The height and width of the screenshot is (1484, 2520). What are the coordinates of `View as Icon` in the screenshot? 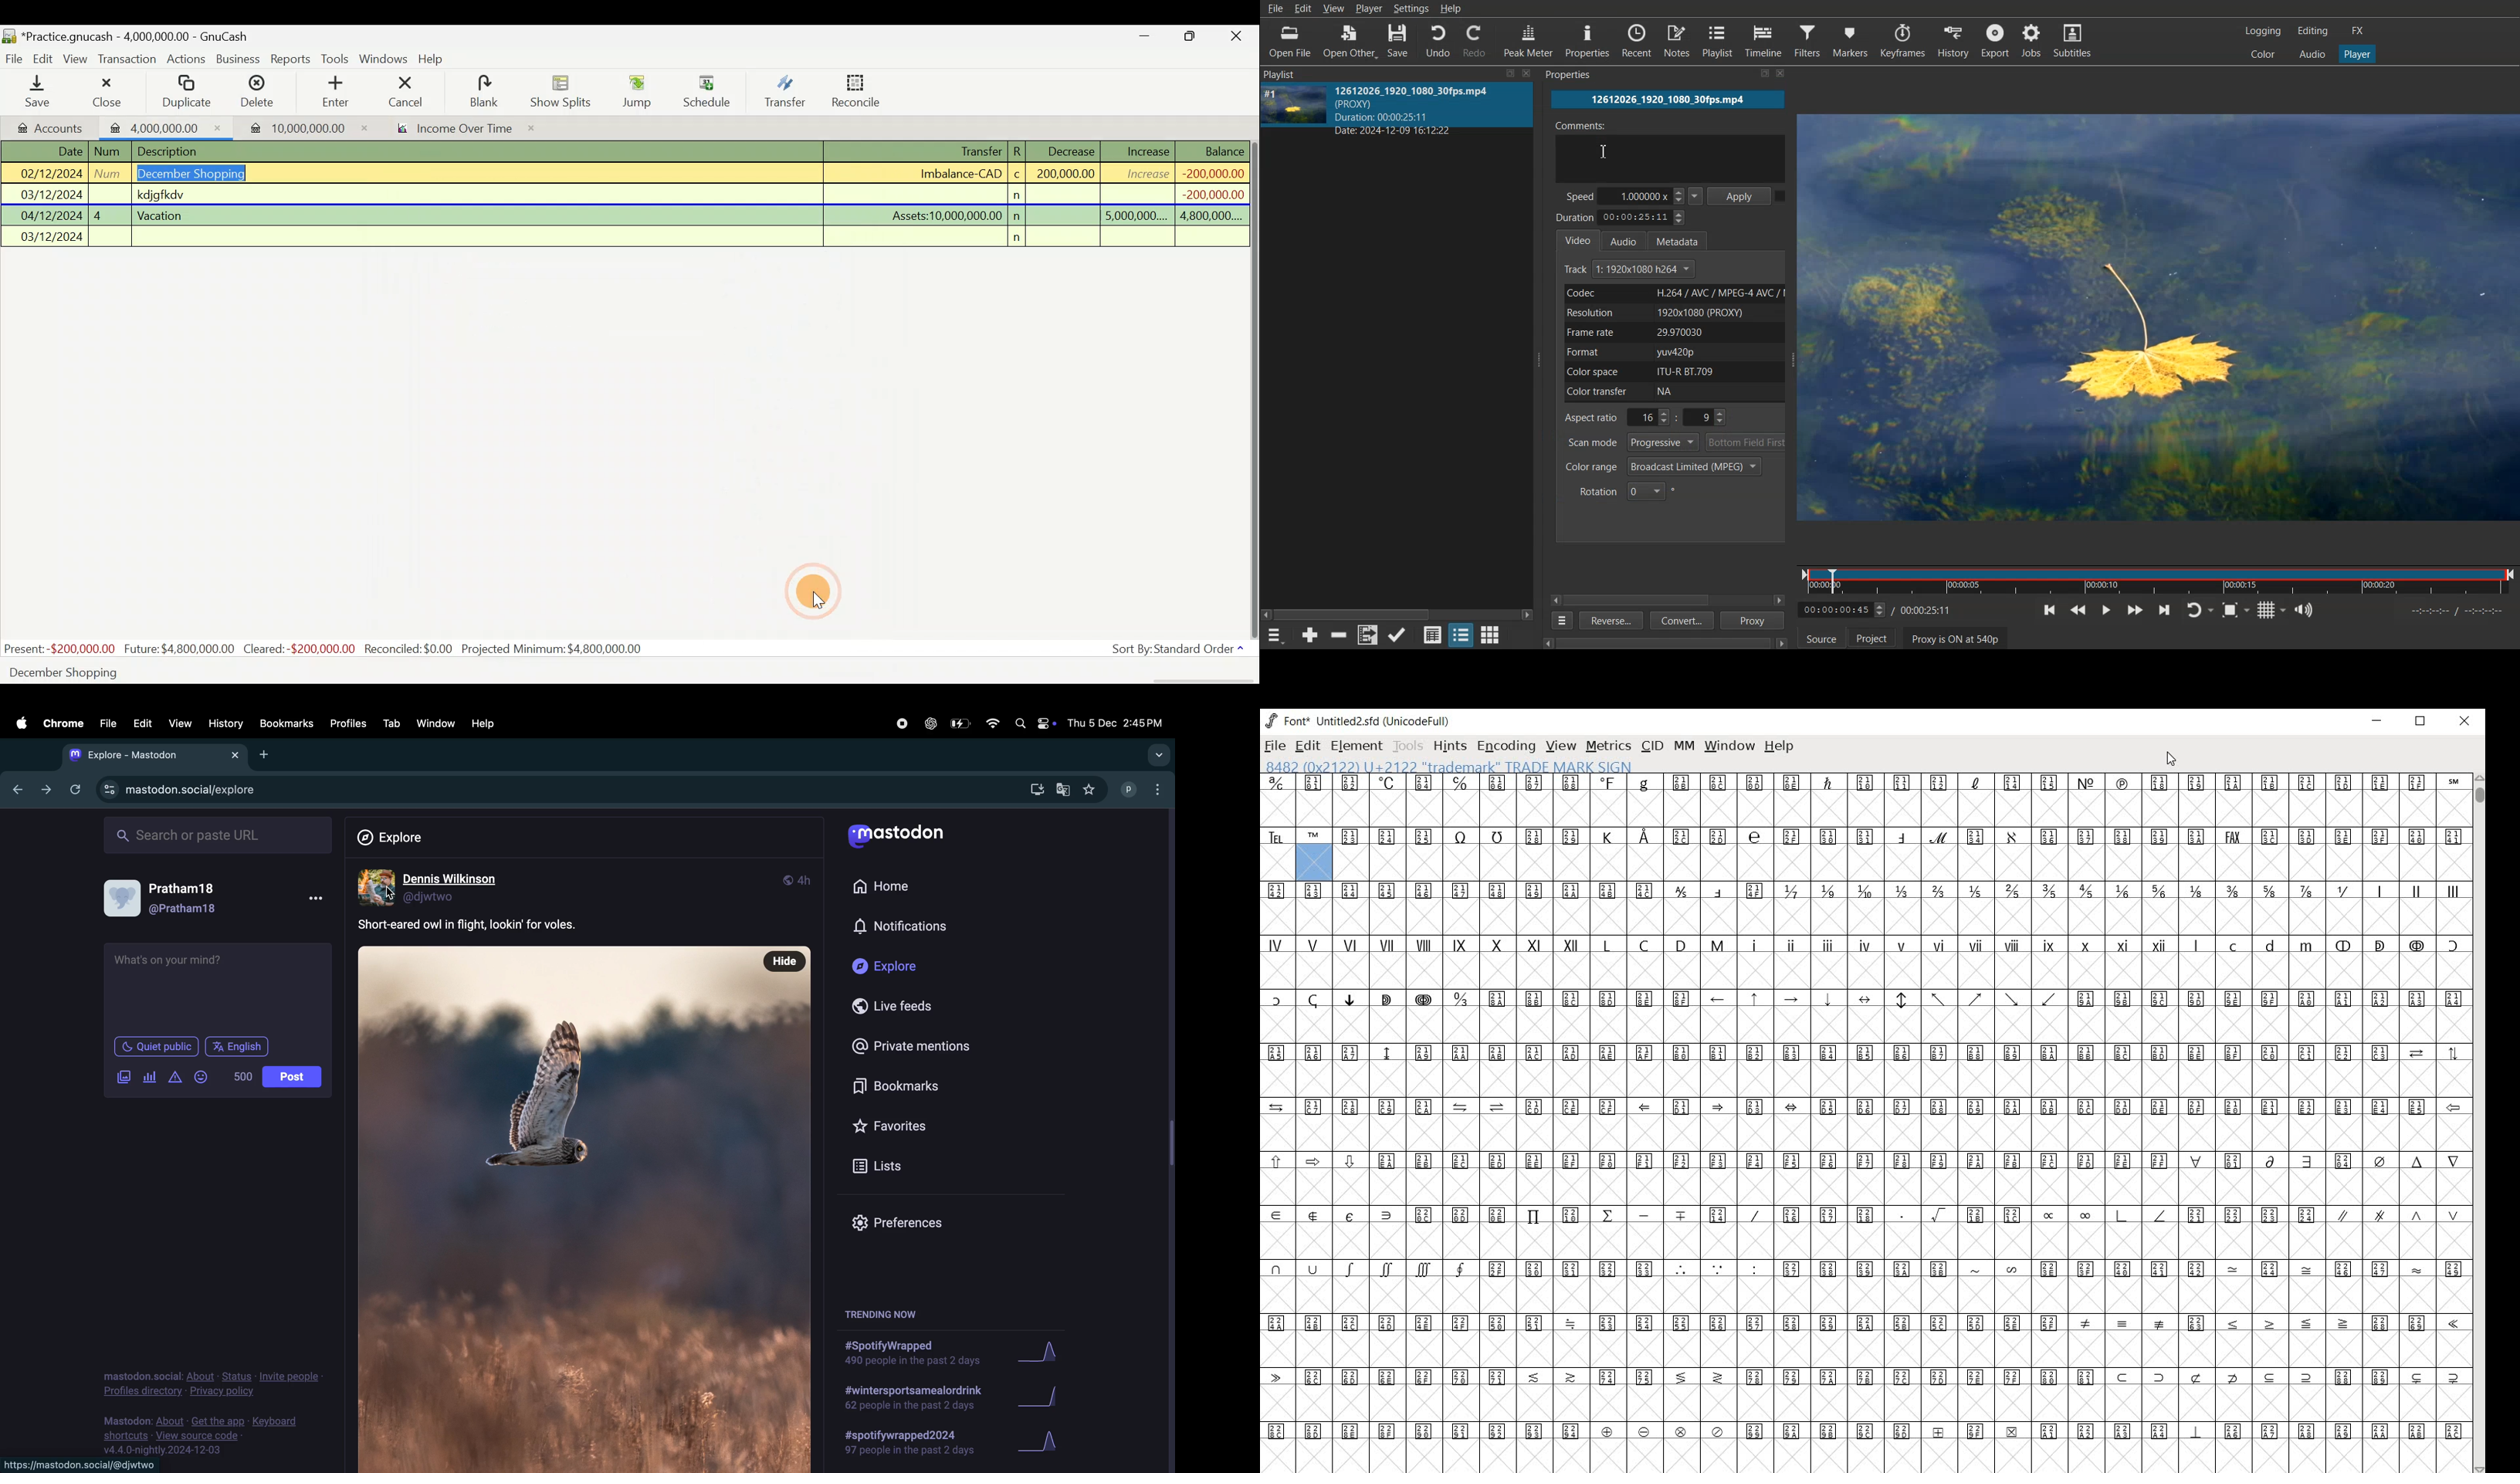 It's located at (1491, 635).